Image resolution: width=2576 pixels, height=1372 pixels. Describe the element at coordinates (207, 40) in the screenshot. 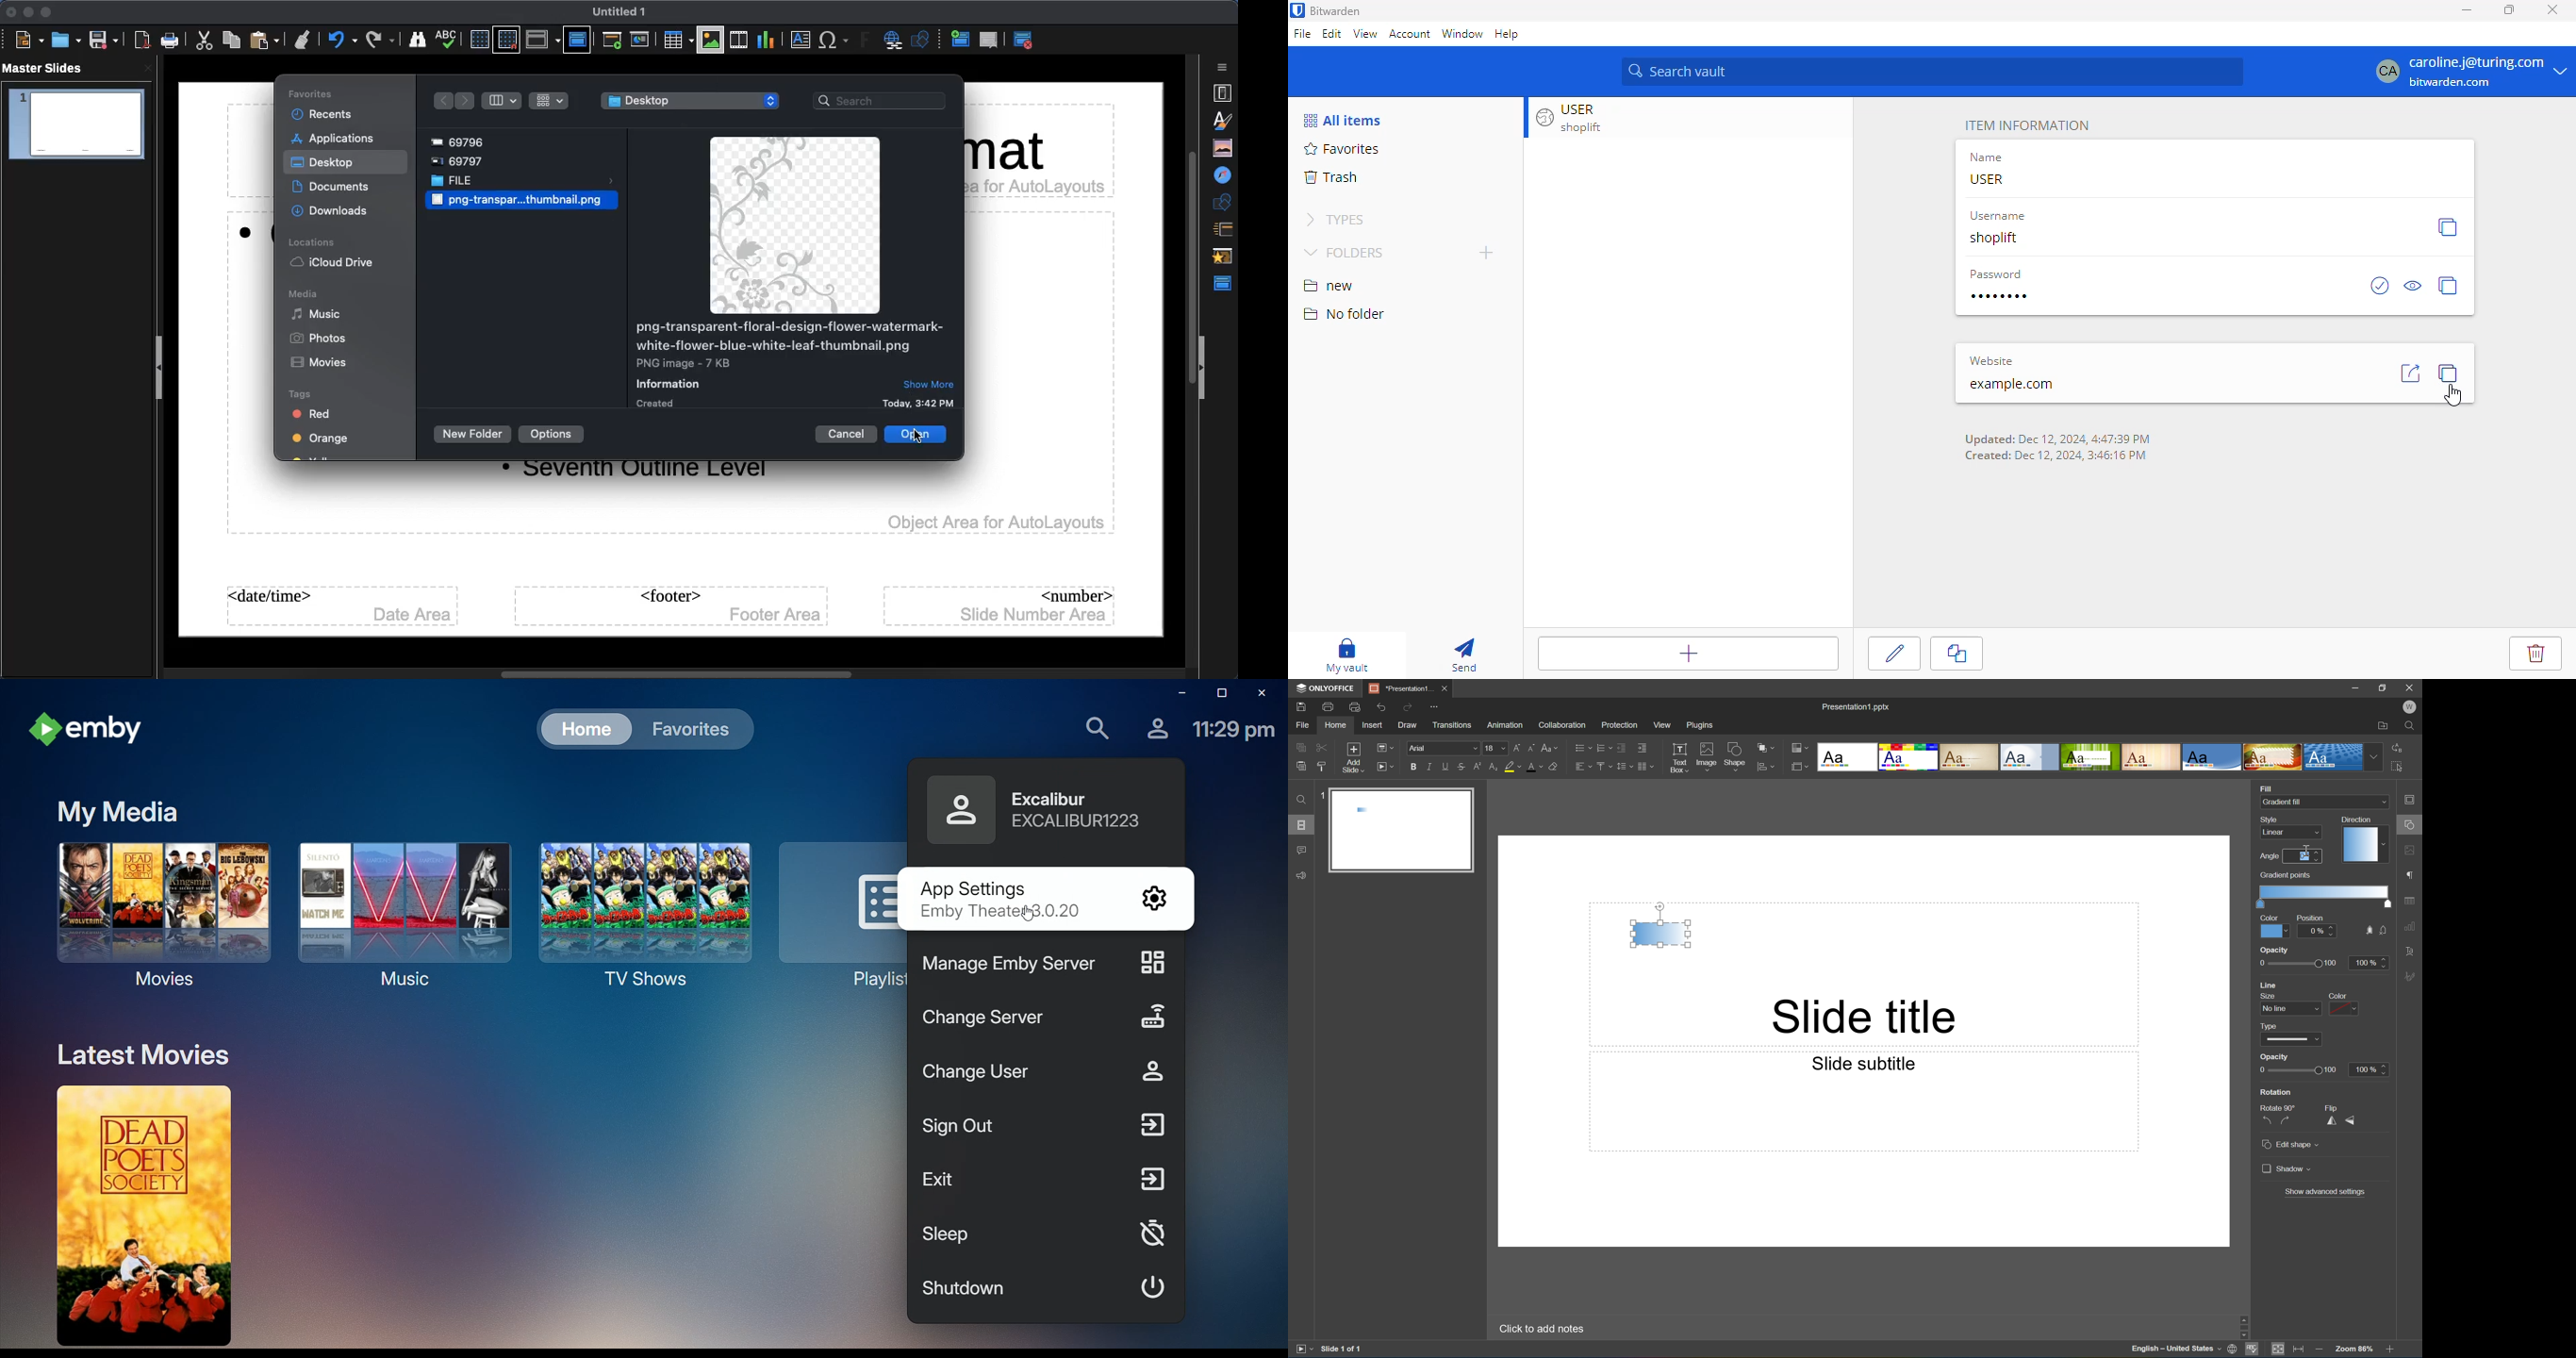

I see `Cut` at that location.